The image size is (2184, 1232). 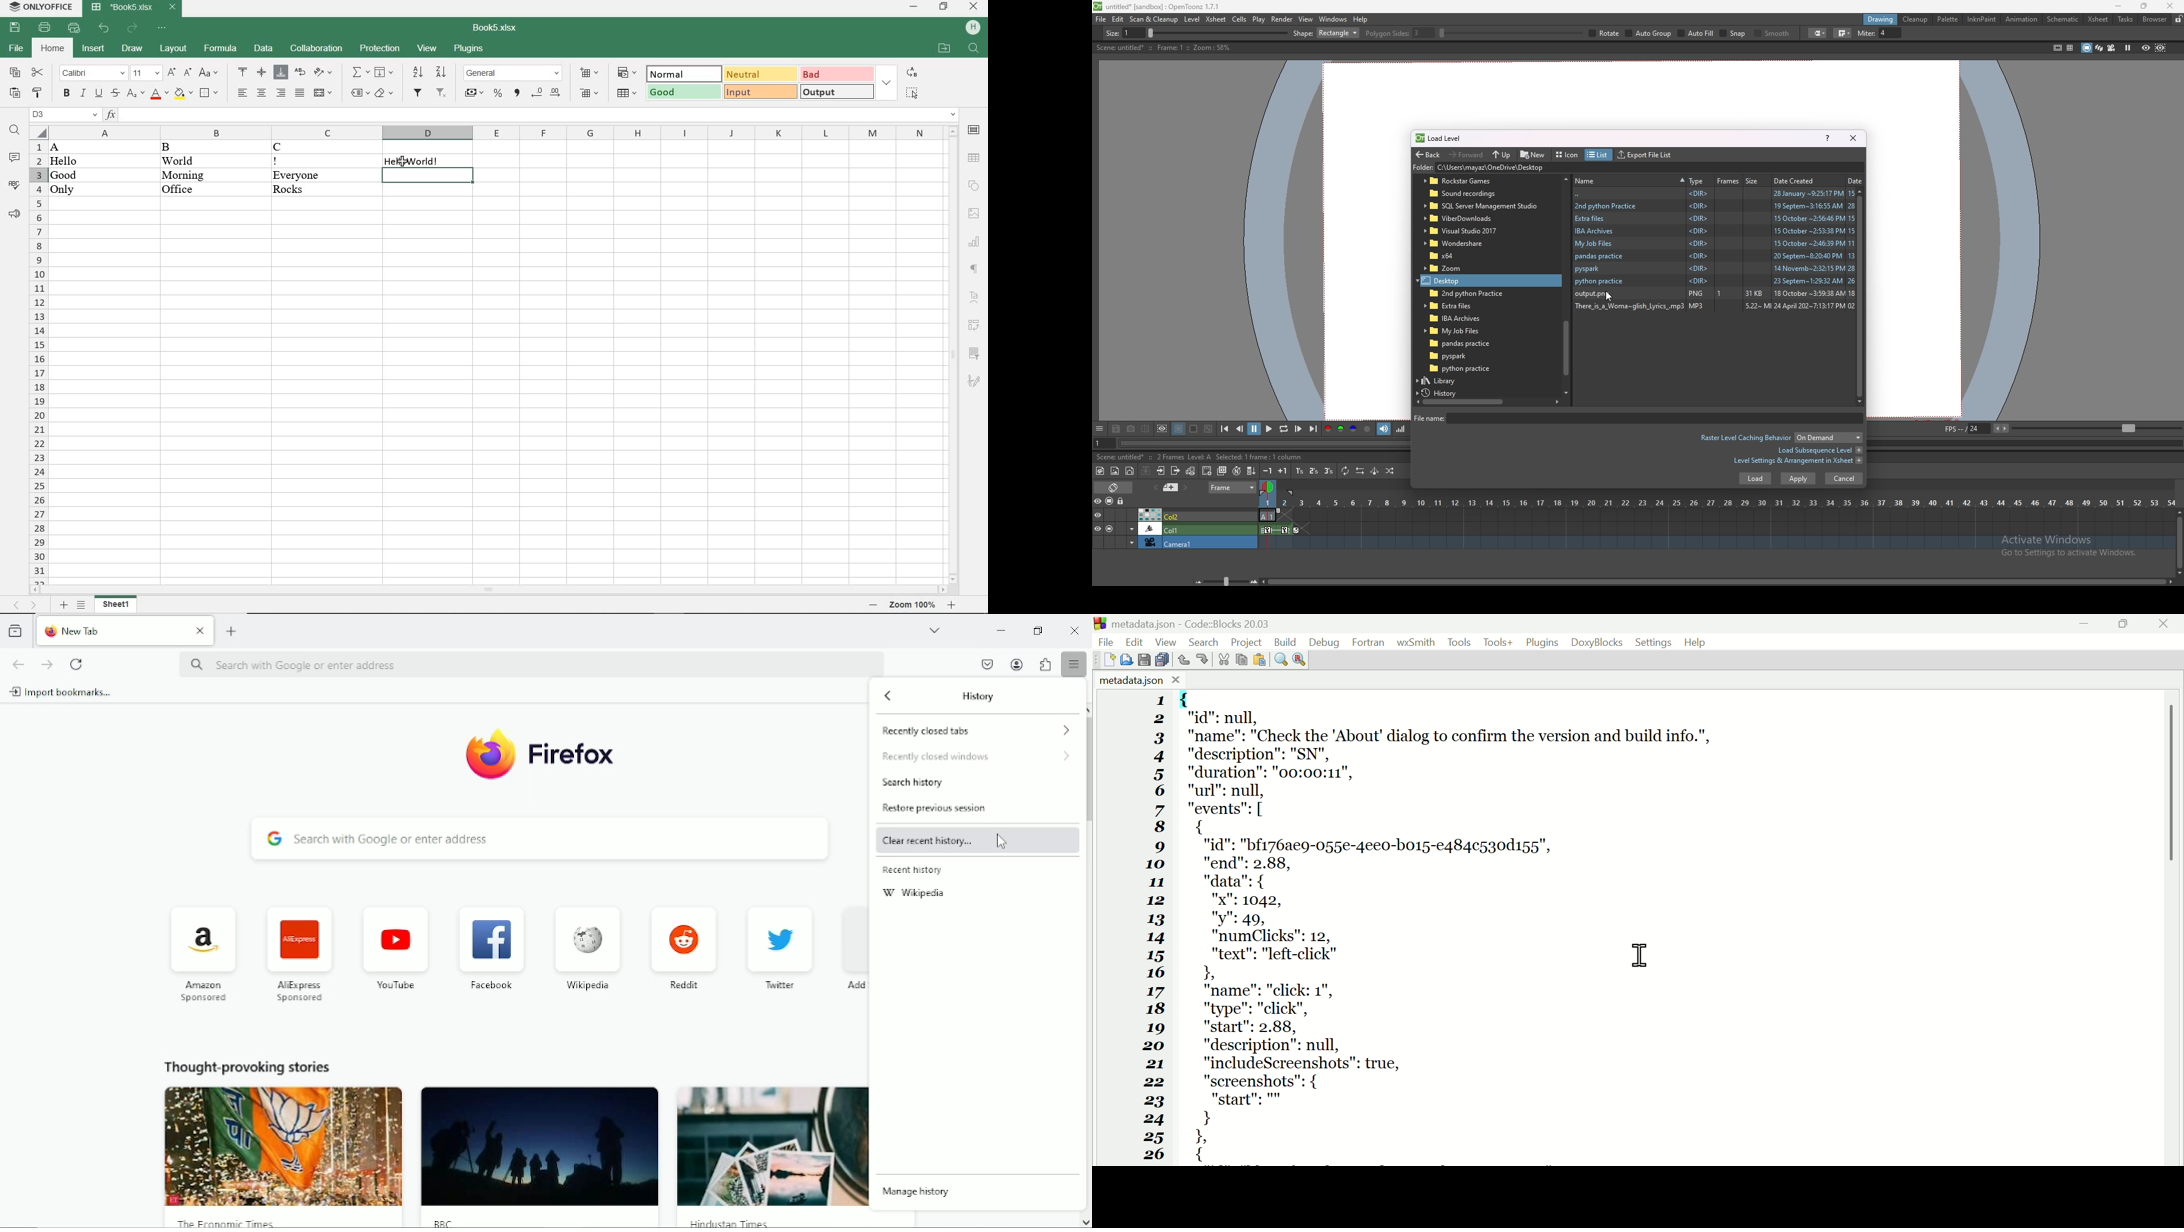 I want to click on New, so click(x=1105, y=661).